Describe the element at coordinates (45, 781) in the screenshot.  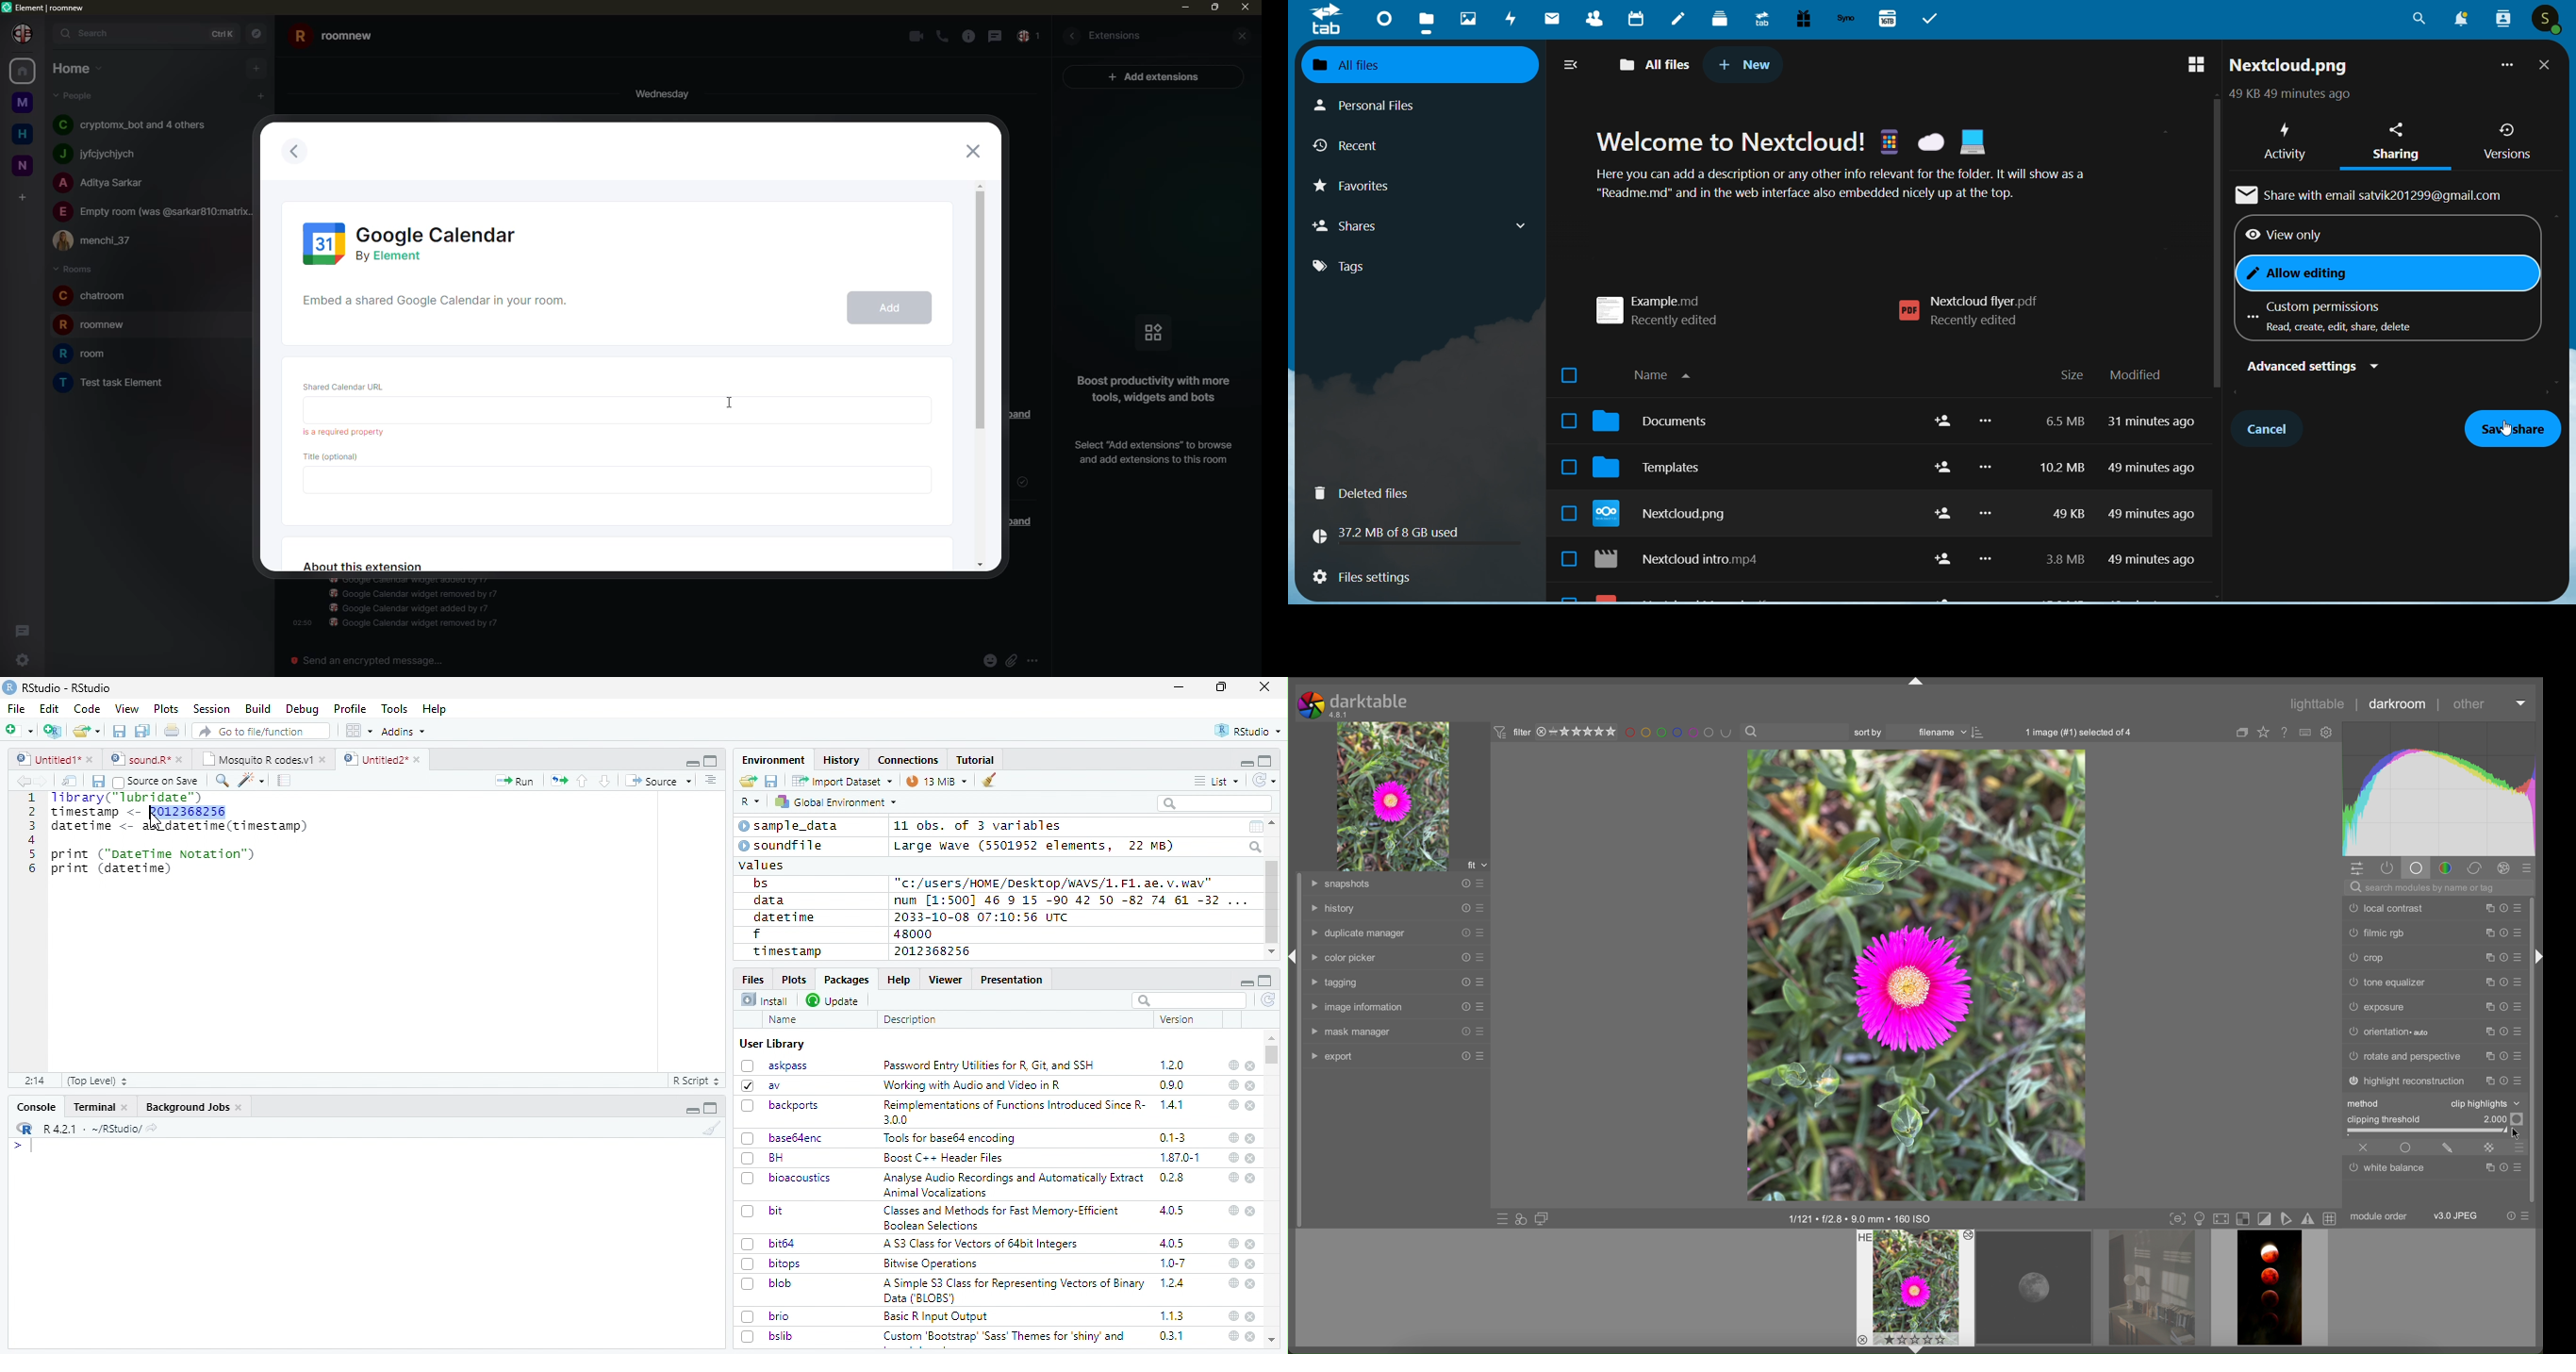
I see `go forward` at that location.